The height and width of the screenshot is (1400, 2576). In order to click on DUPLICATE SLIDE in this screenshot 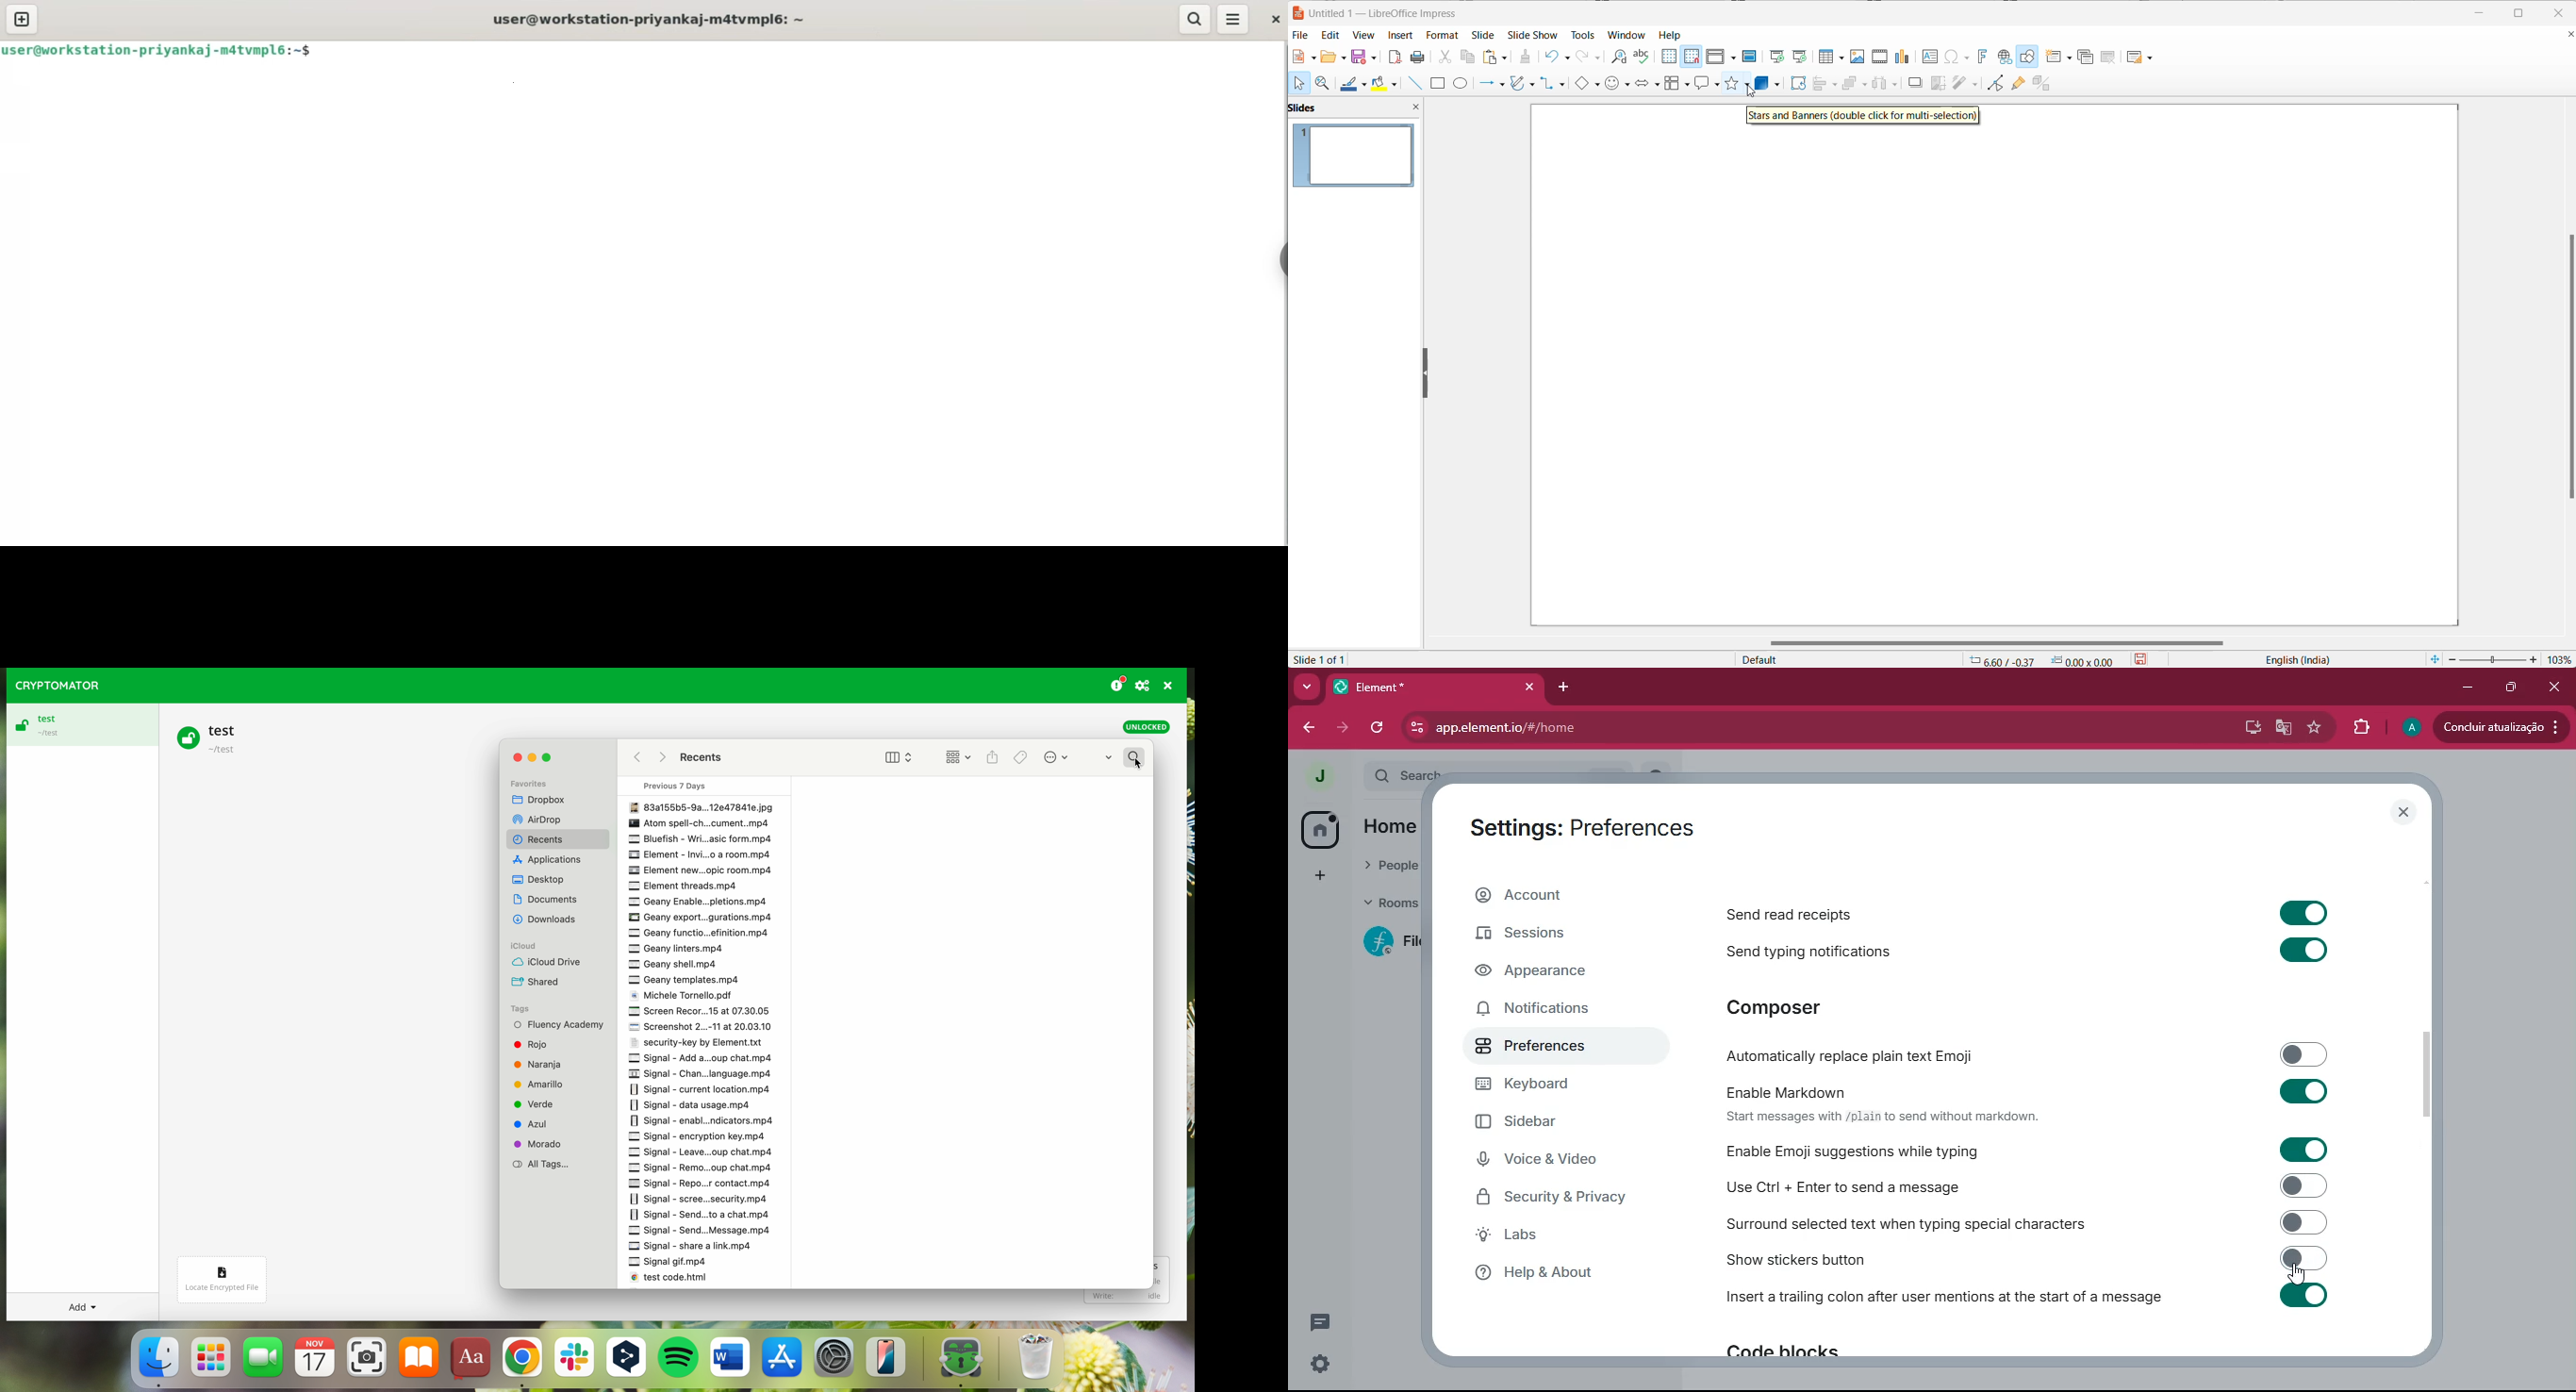, I will do `click(2086, 58)`.